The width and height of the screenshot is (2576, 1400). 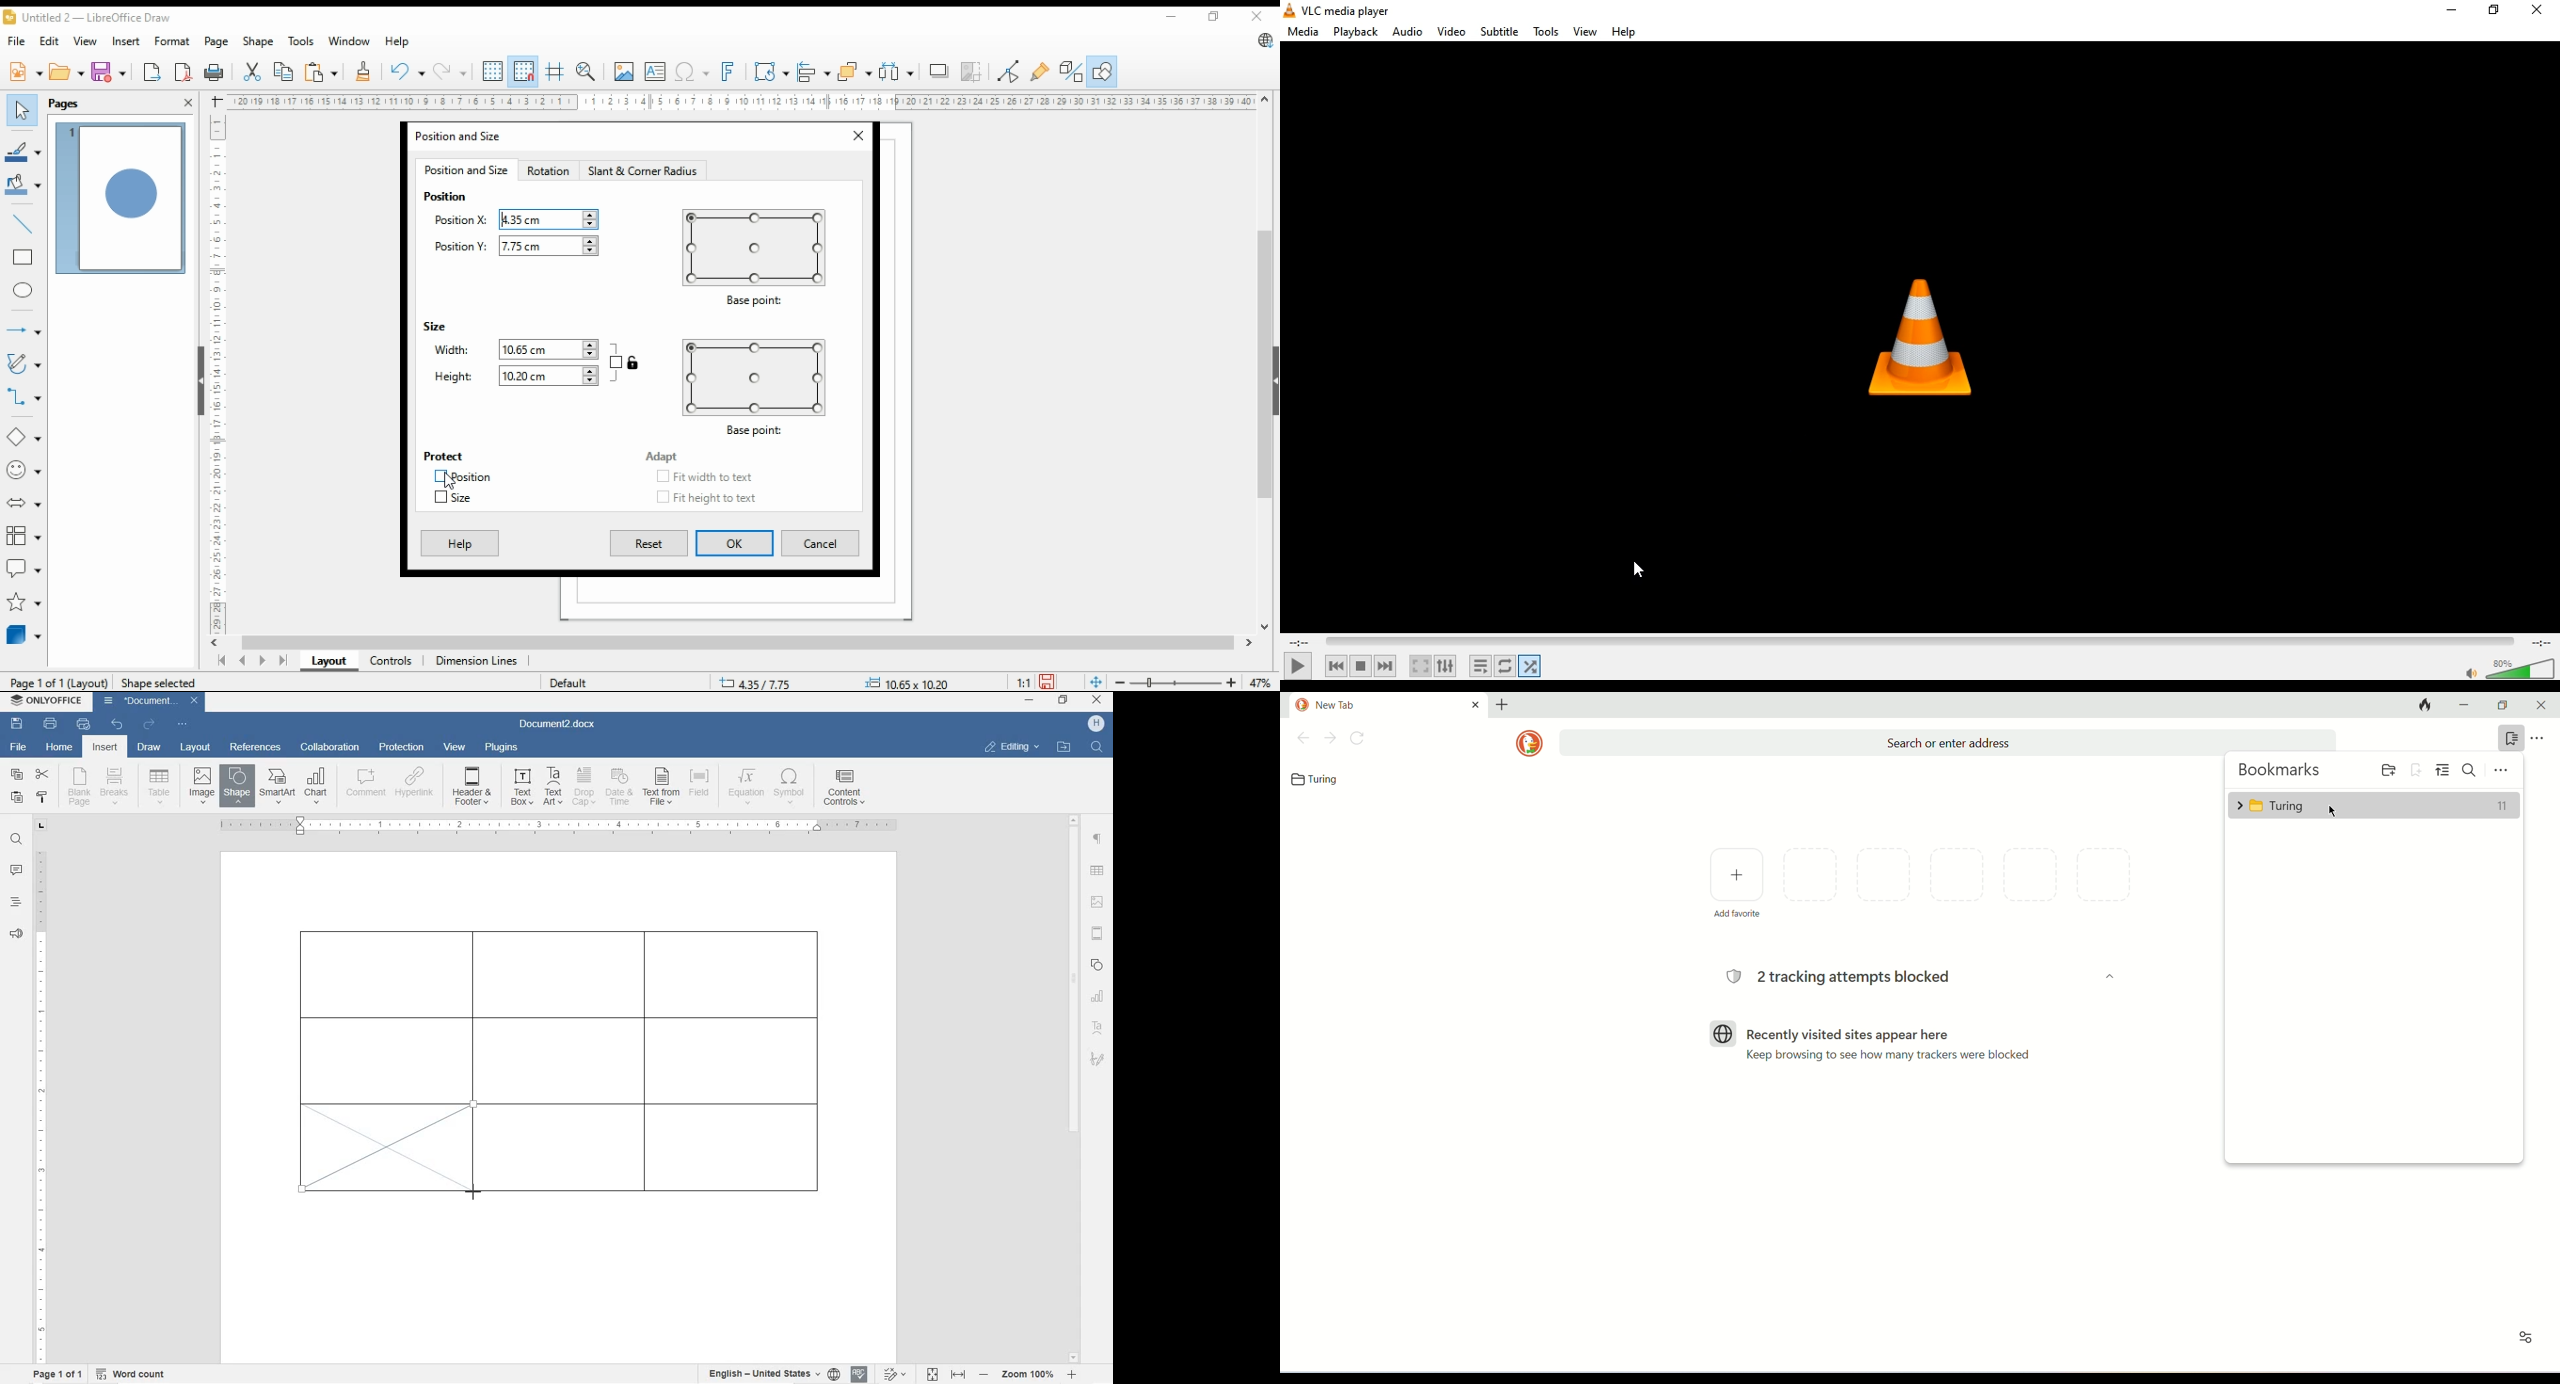 I want to click on scrollbar, so click(x=1074, y=1088).